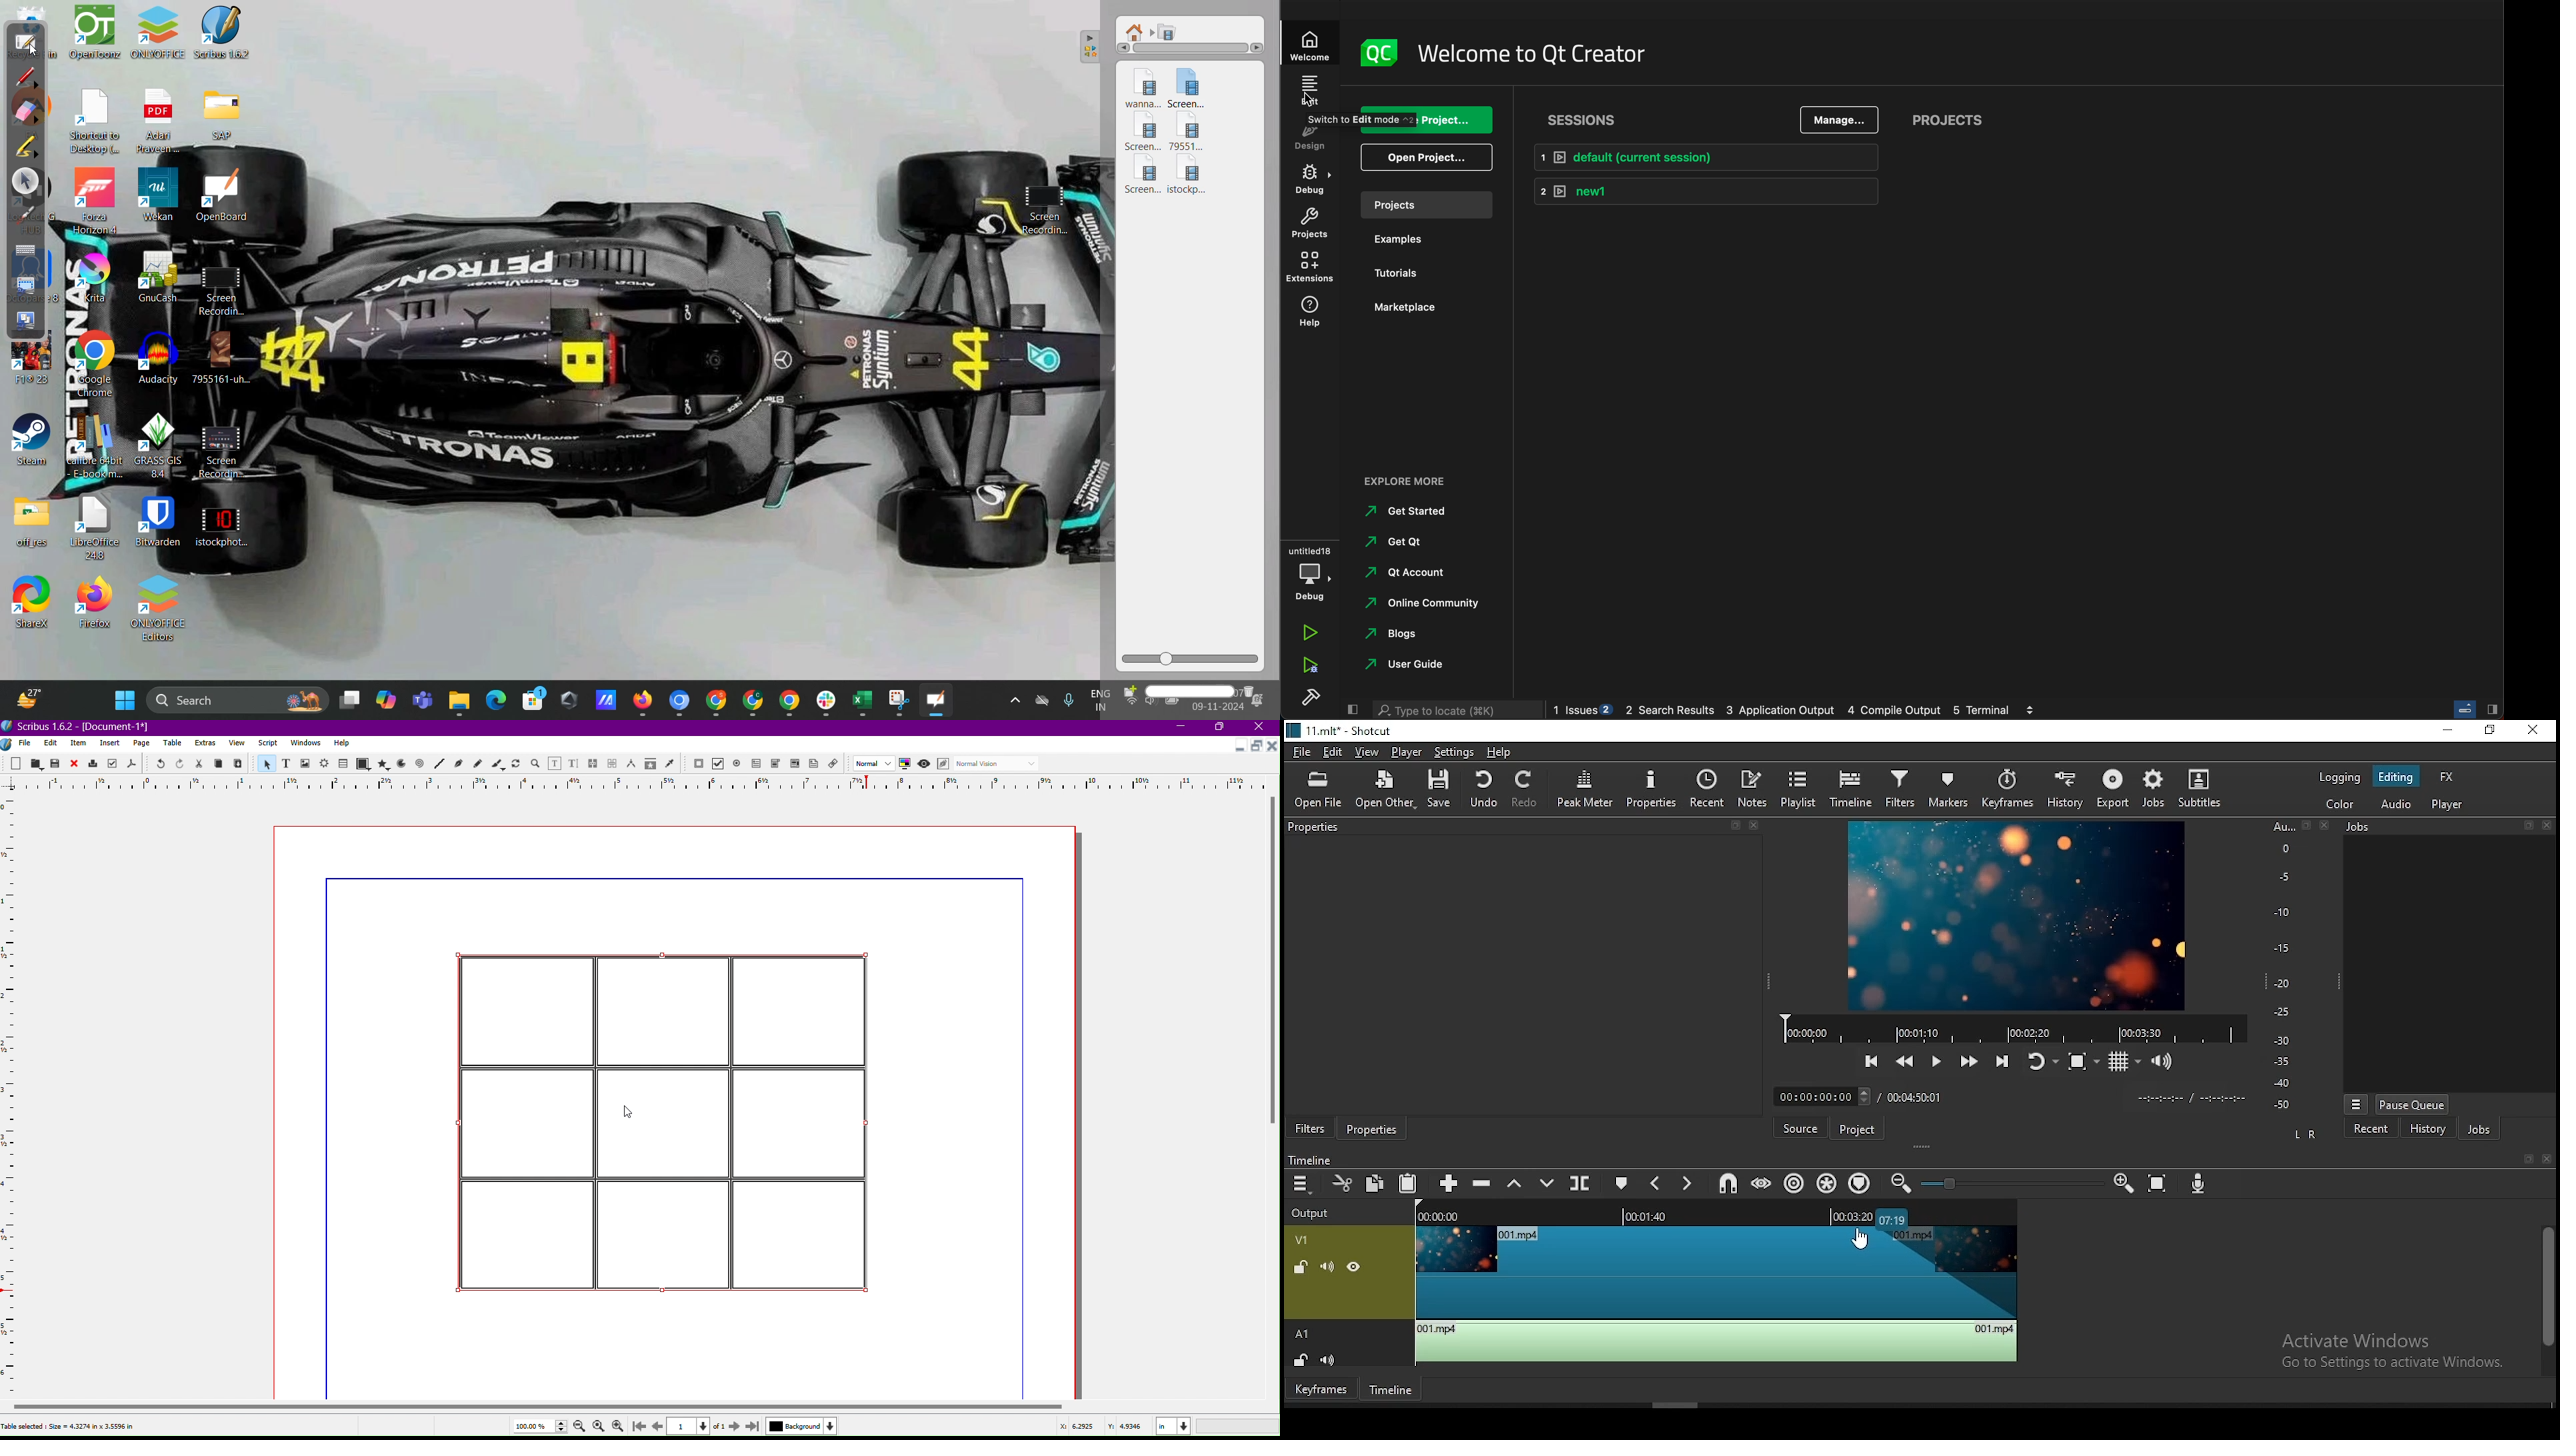  I want to click on Scrollbar, so click(640, 1407).